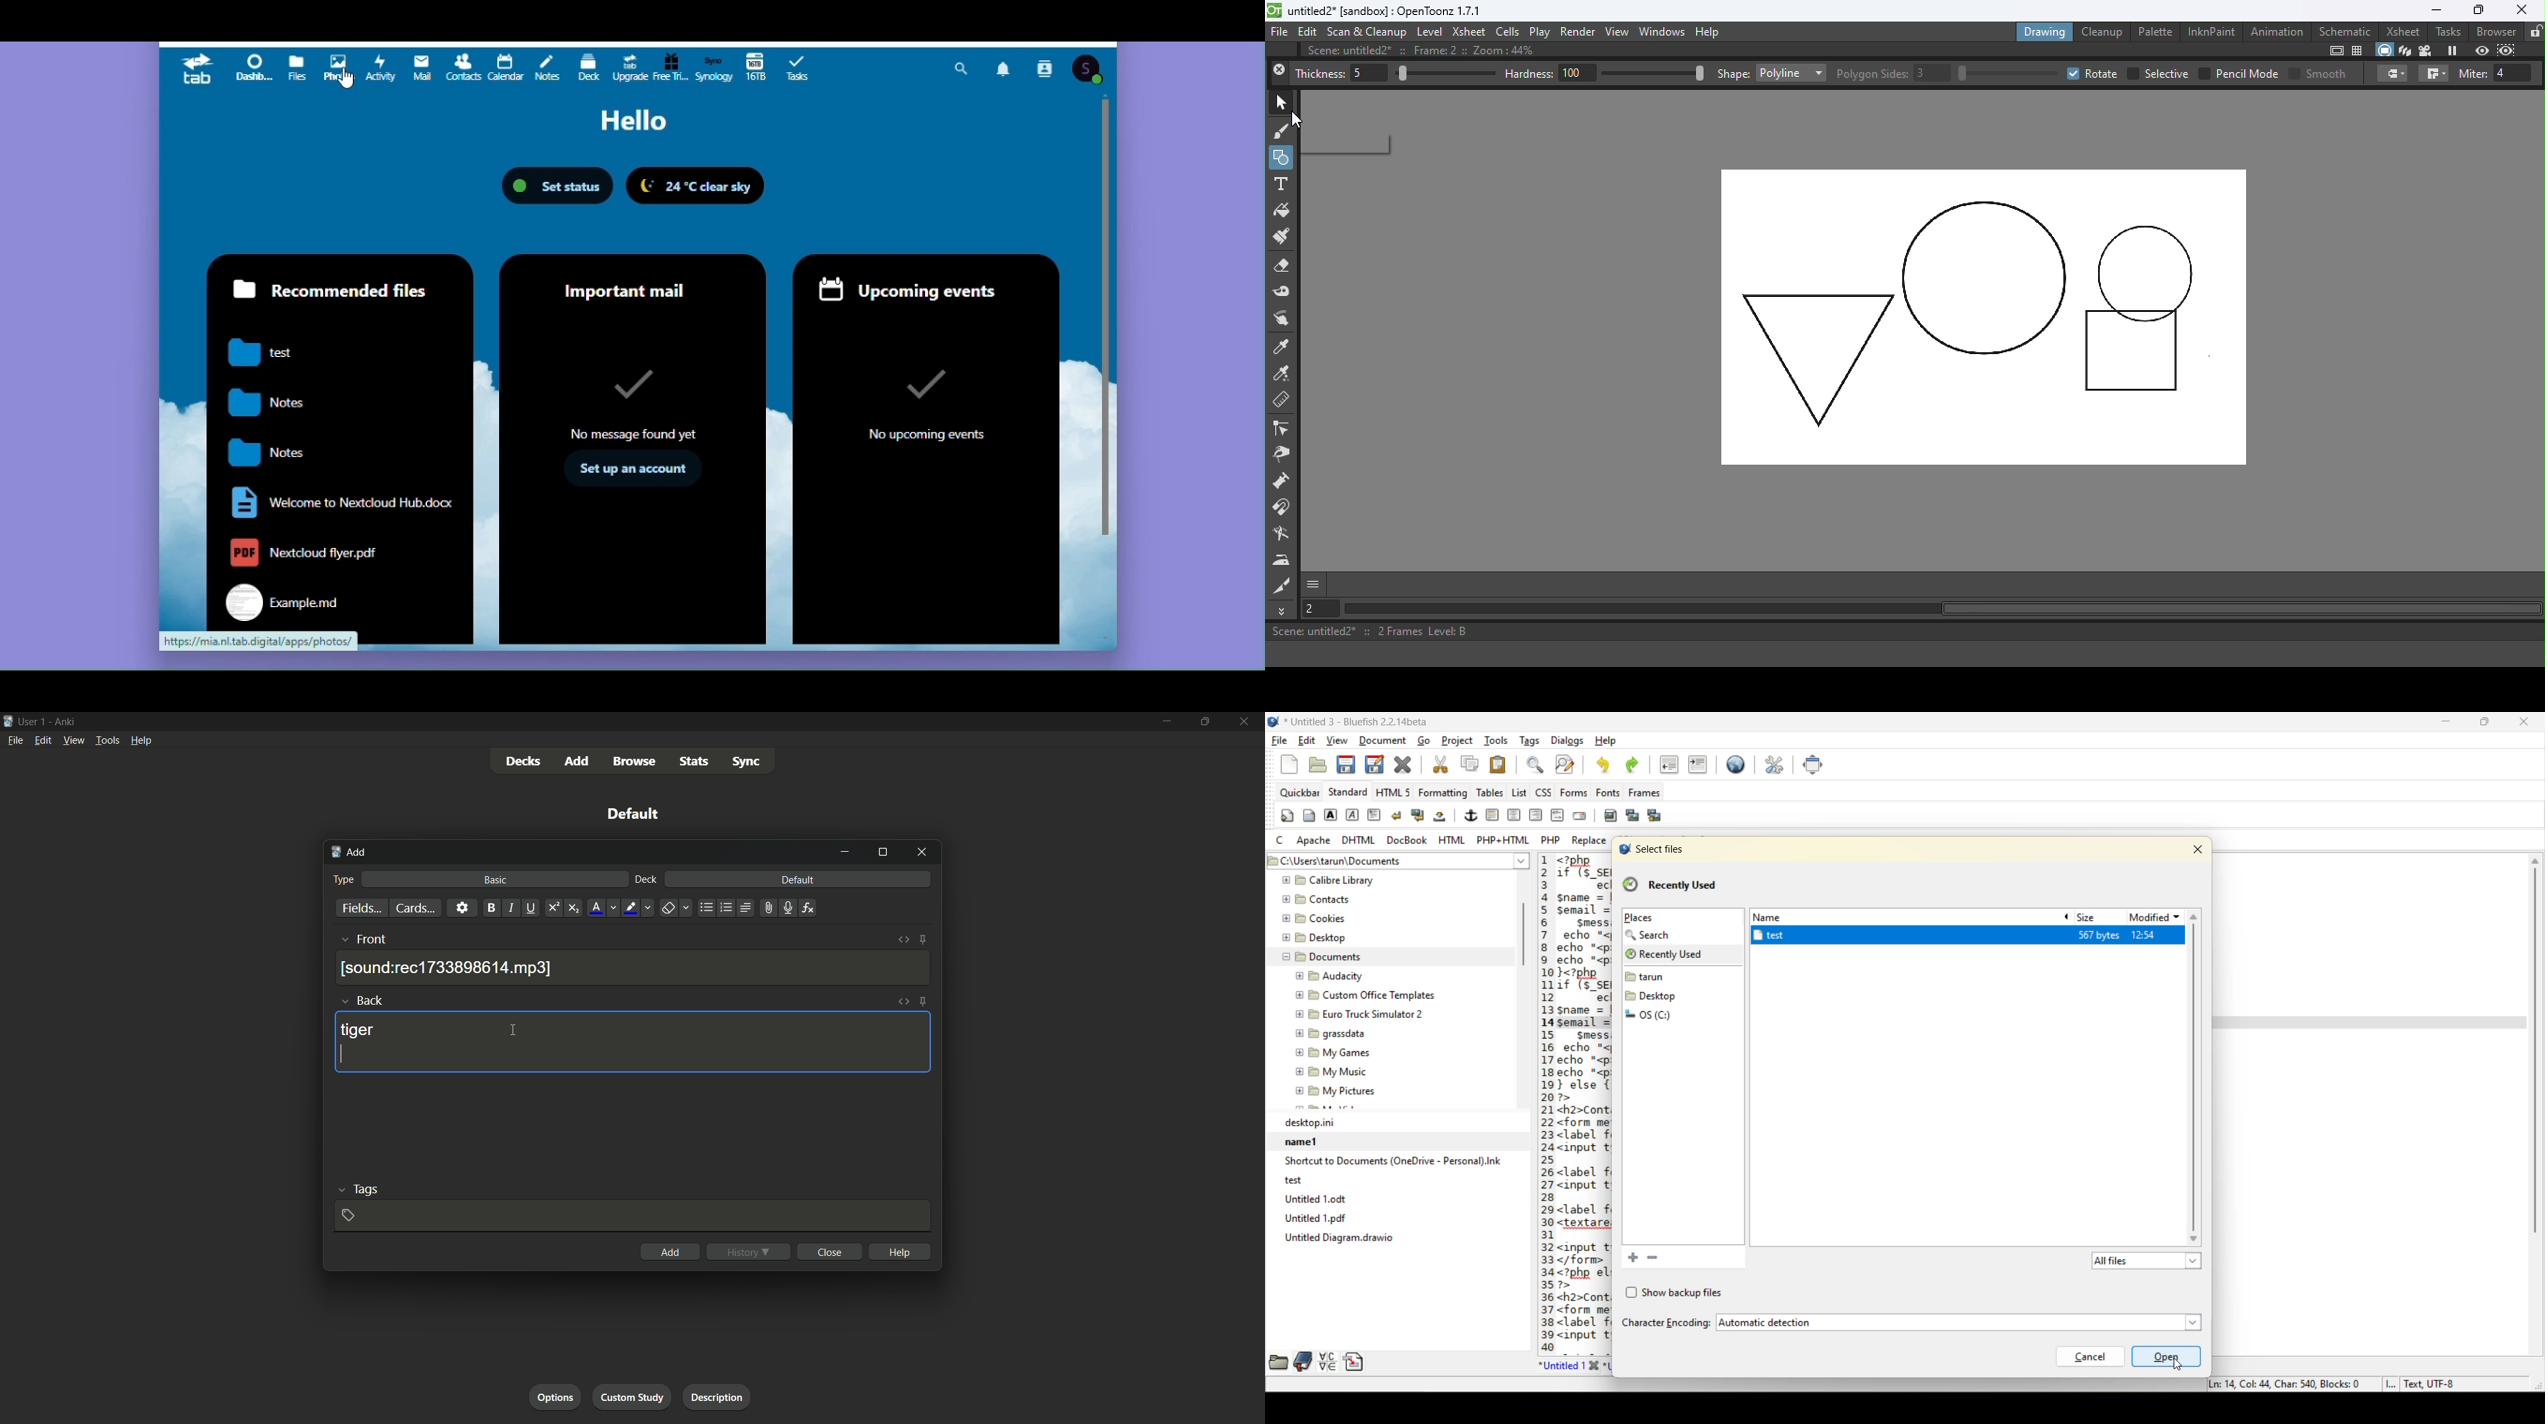  Describe the element at coordinates (449, 968) in the screenshot. I see `recording saved` at that location.